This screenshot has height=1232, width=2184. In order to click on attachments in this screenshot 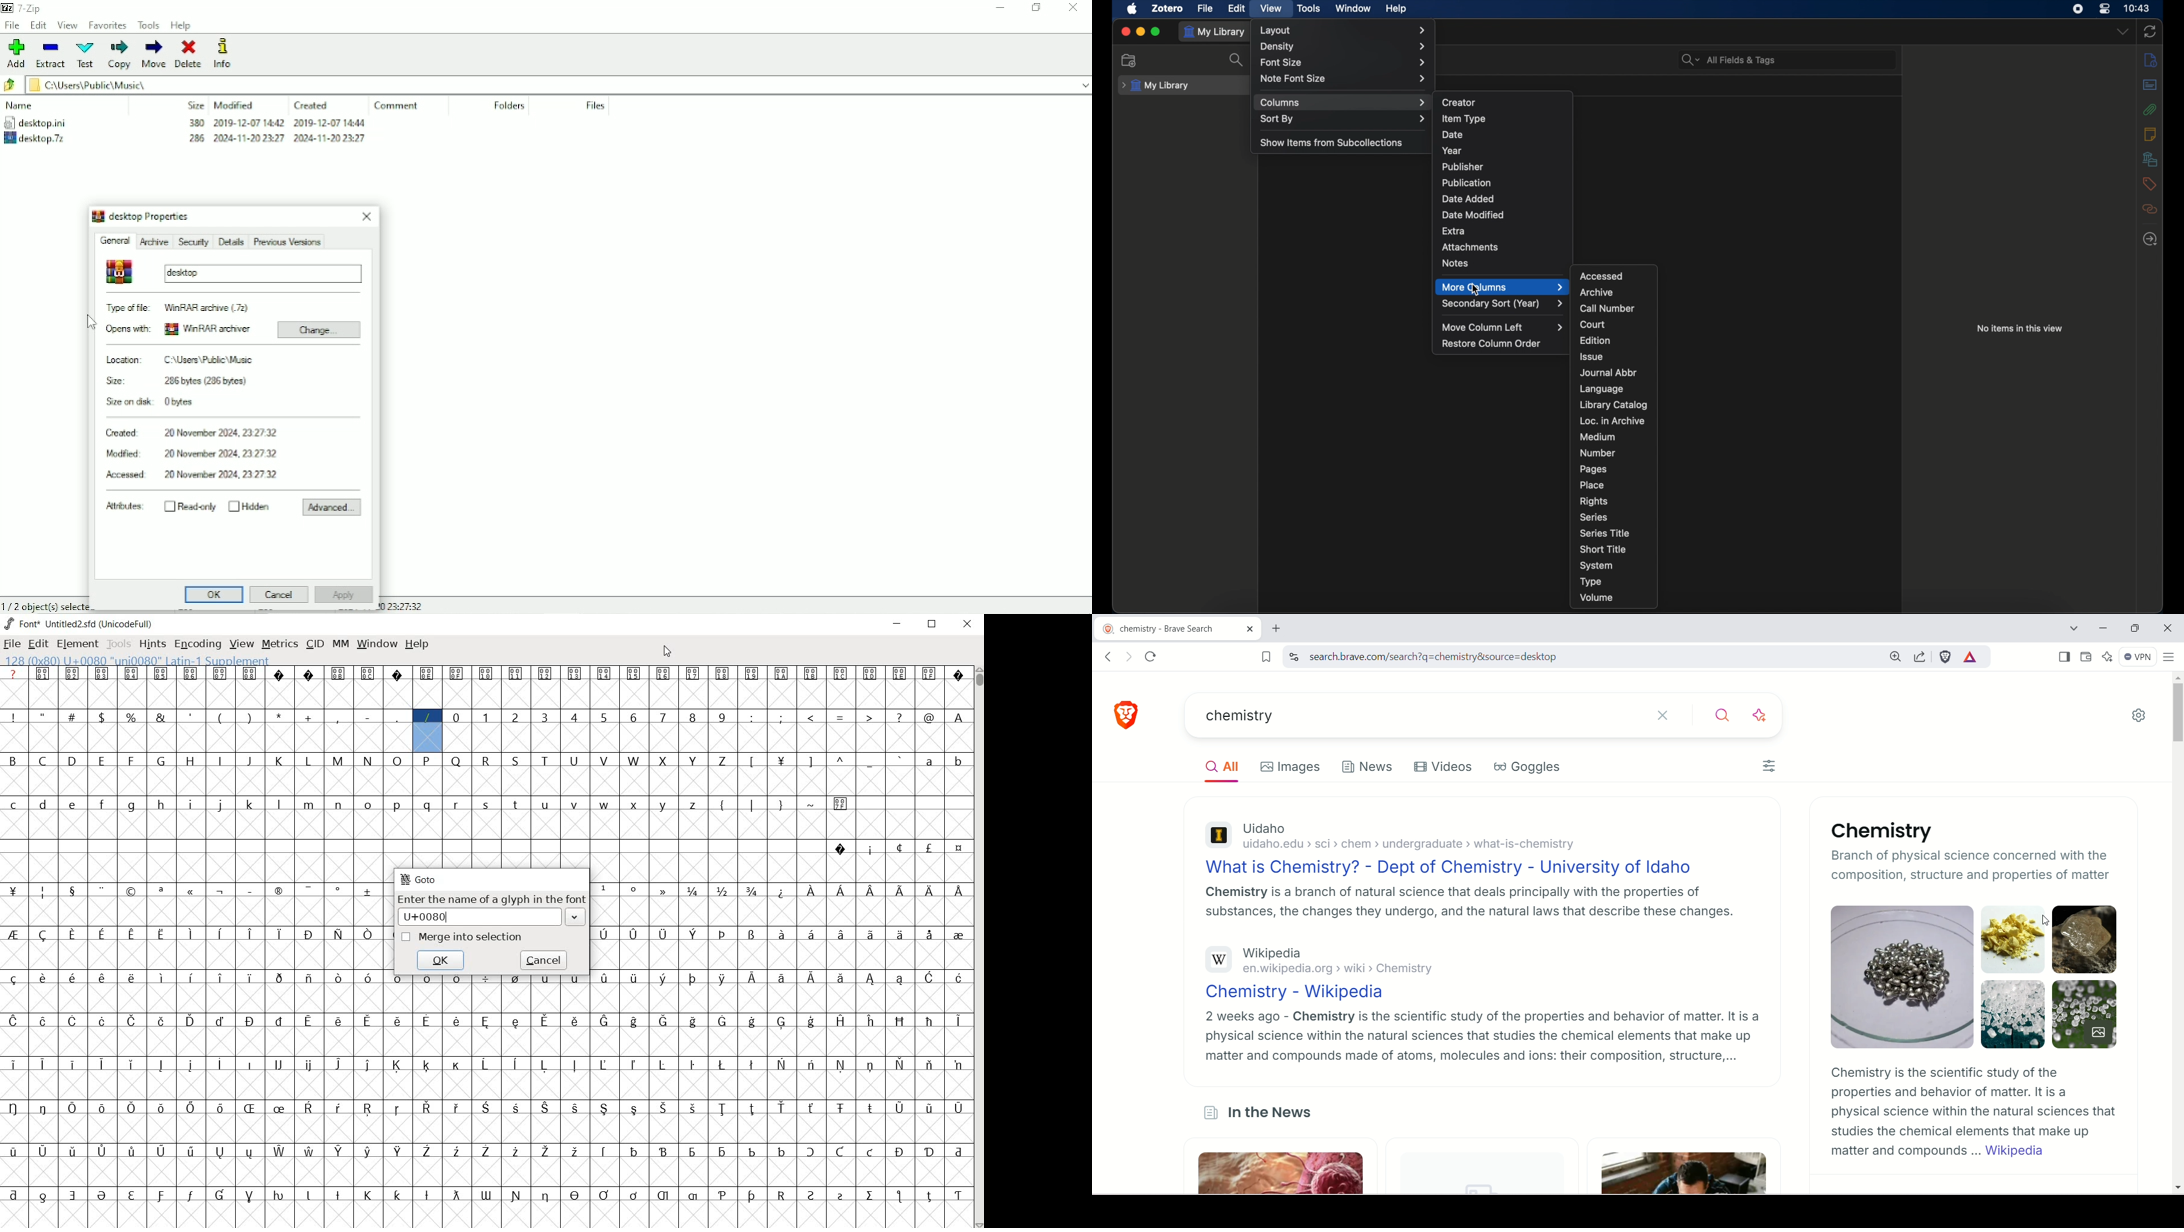, I will do `click(1471, 247)`.